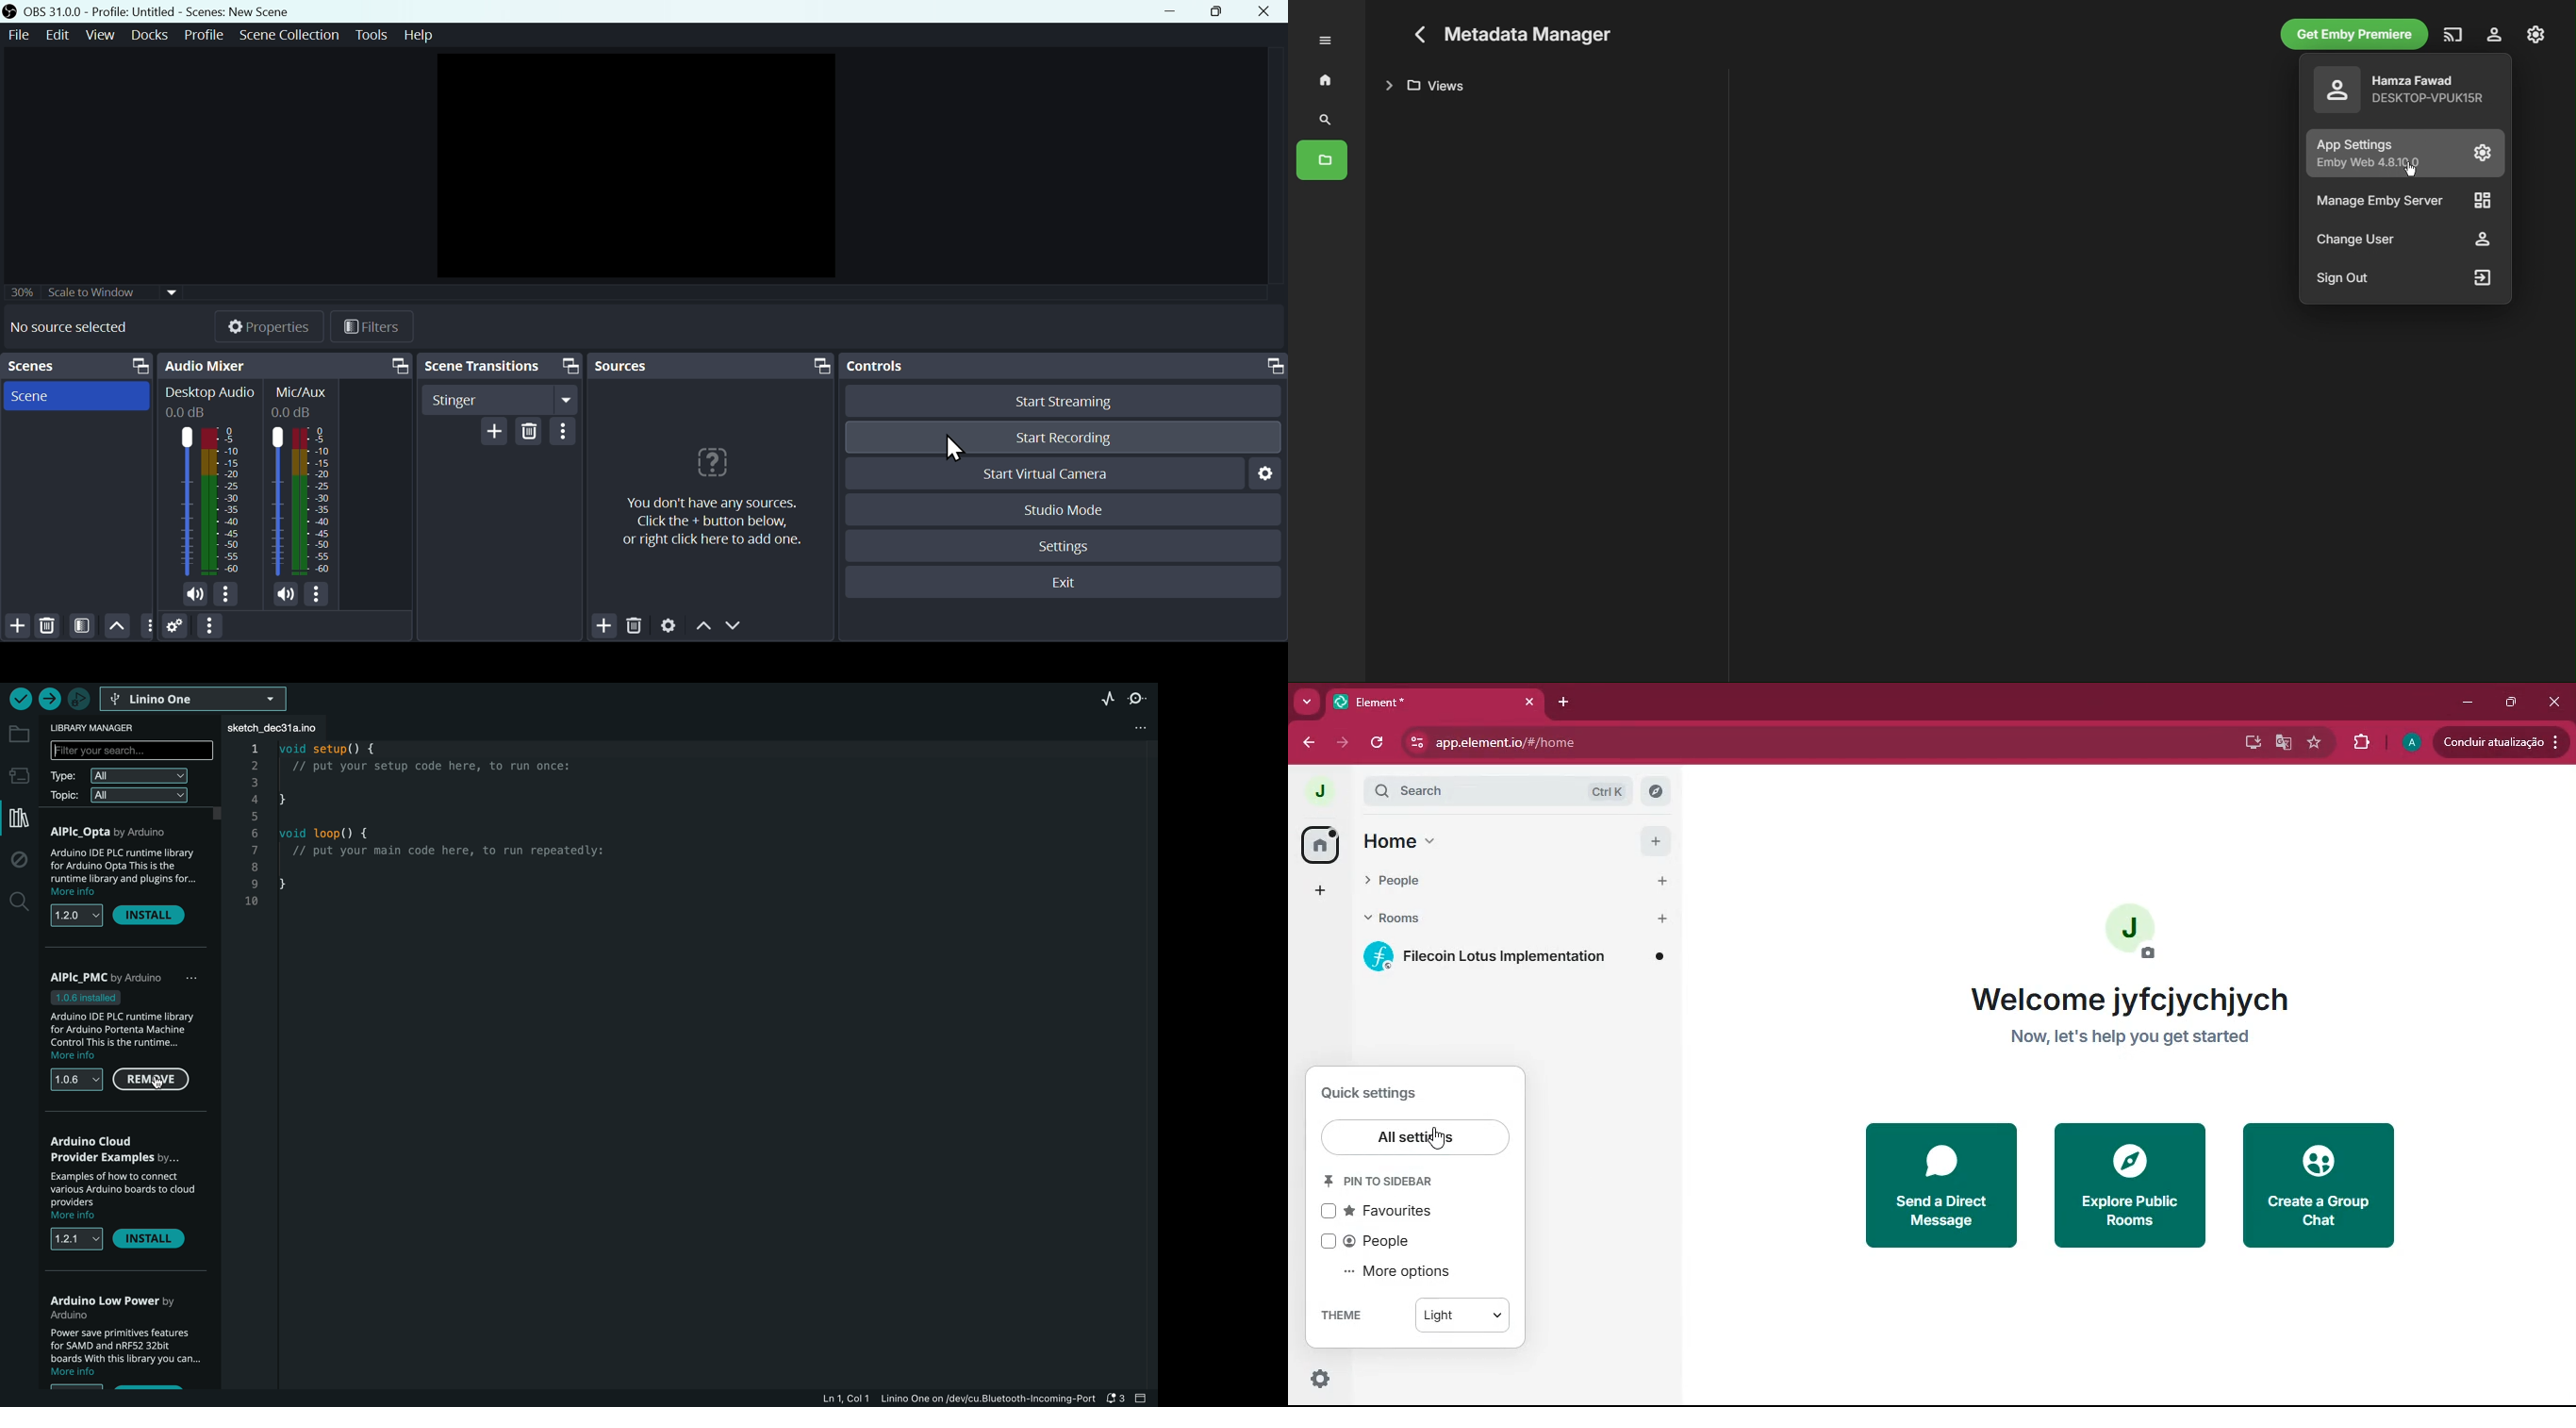 Image resolution: width=2576 pixels, height=1428 pixels. What do you see at coordinates (1461, 1318) in the screenshot?
I see `light` at bounding box center [1461, 1318].